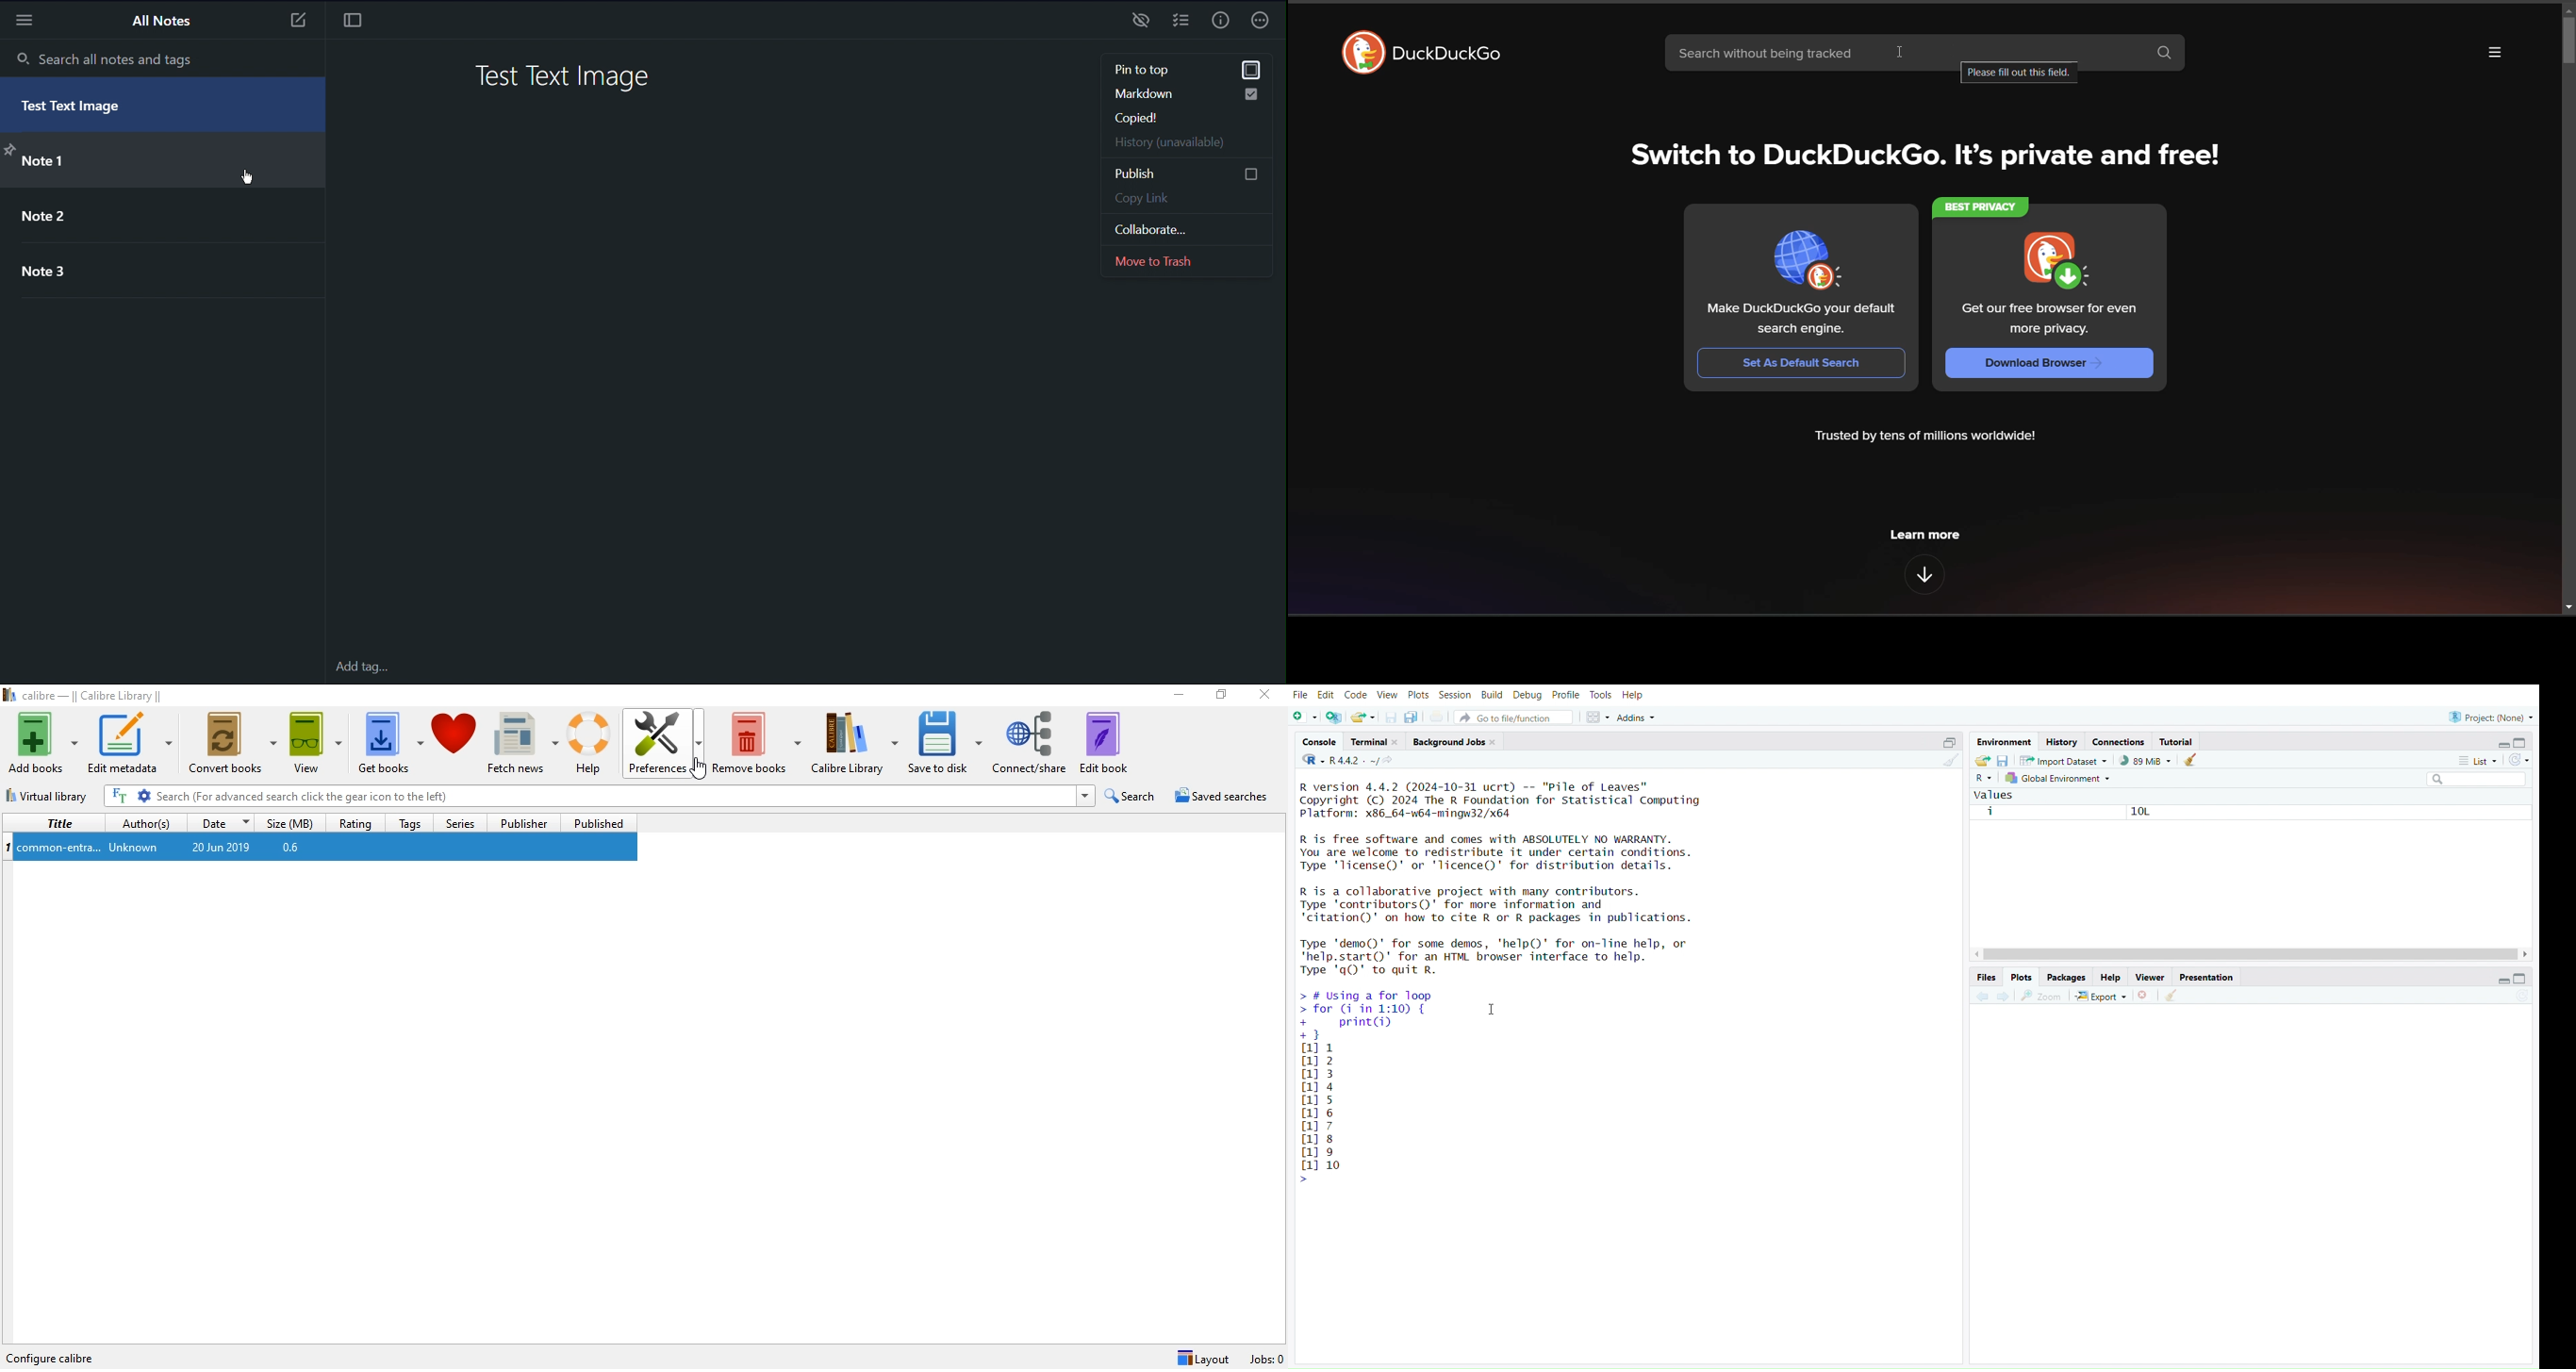 This screenshot has width=2576, height=1372. What do you see at coordinates (2146, 761) in the screenshot?
I see `88mib` at bounding box center [2146, 761].